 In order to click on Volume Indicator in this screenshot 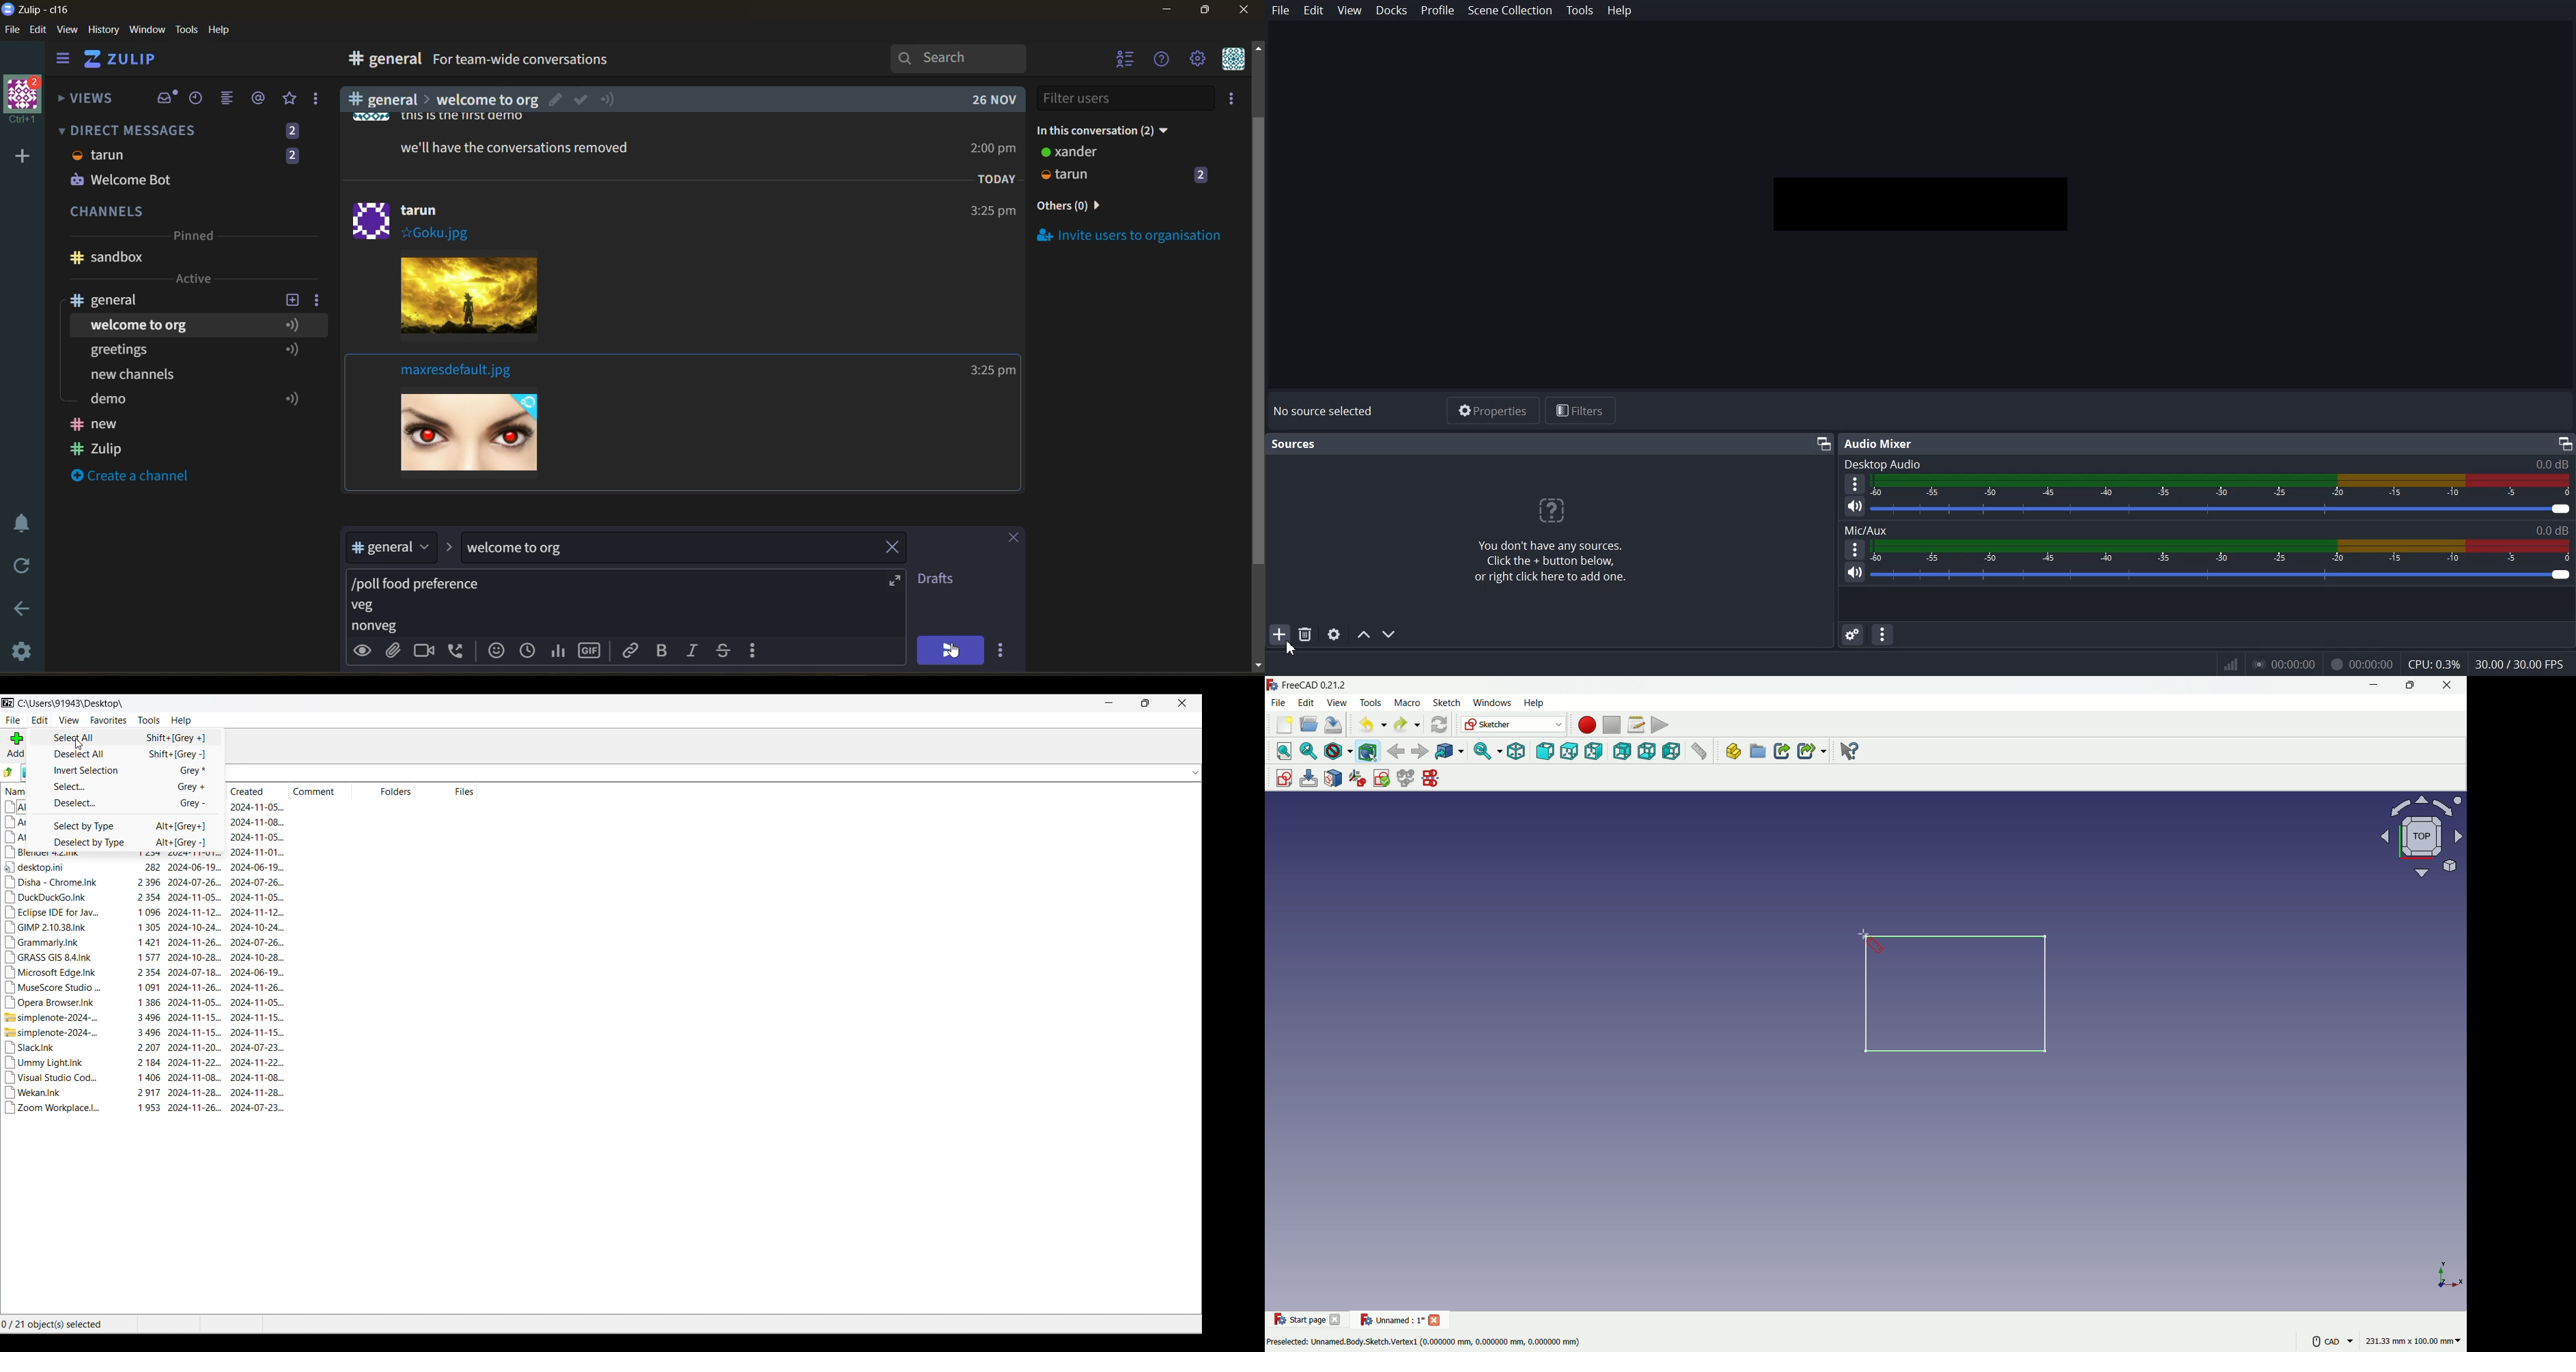, I will do `click(2222, 551)`.